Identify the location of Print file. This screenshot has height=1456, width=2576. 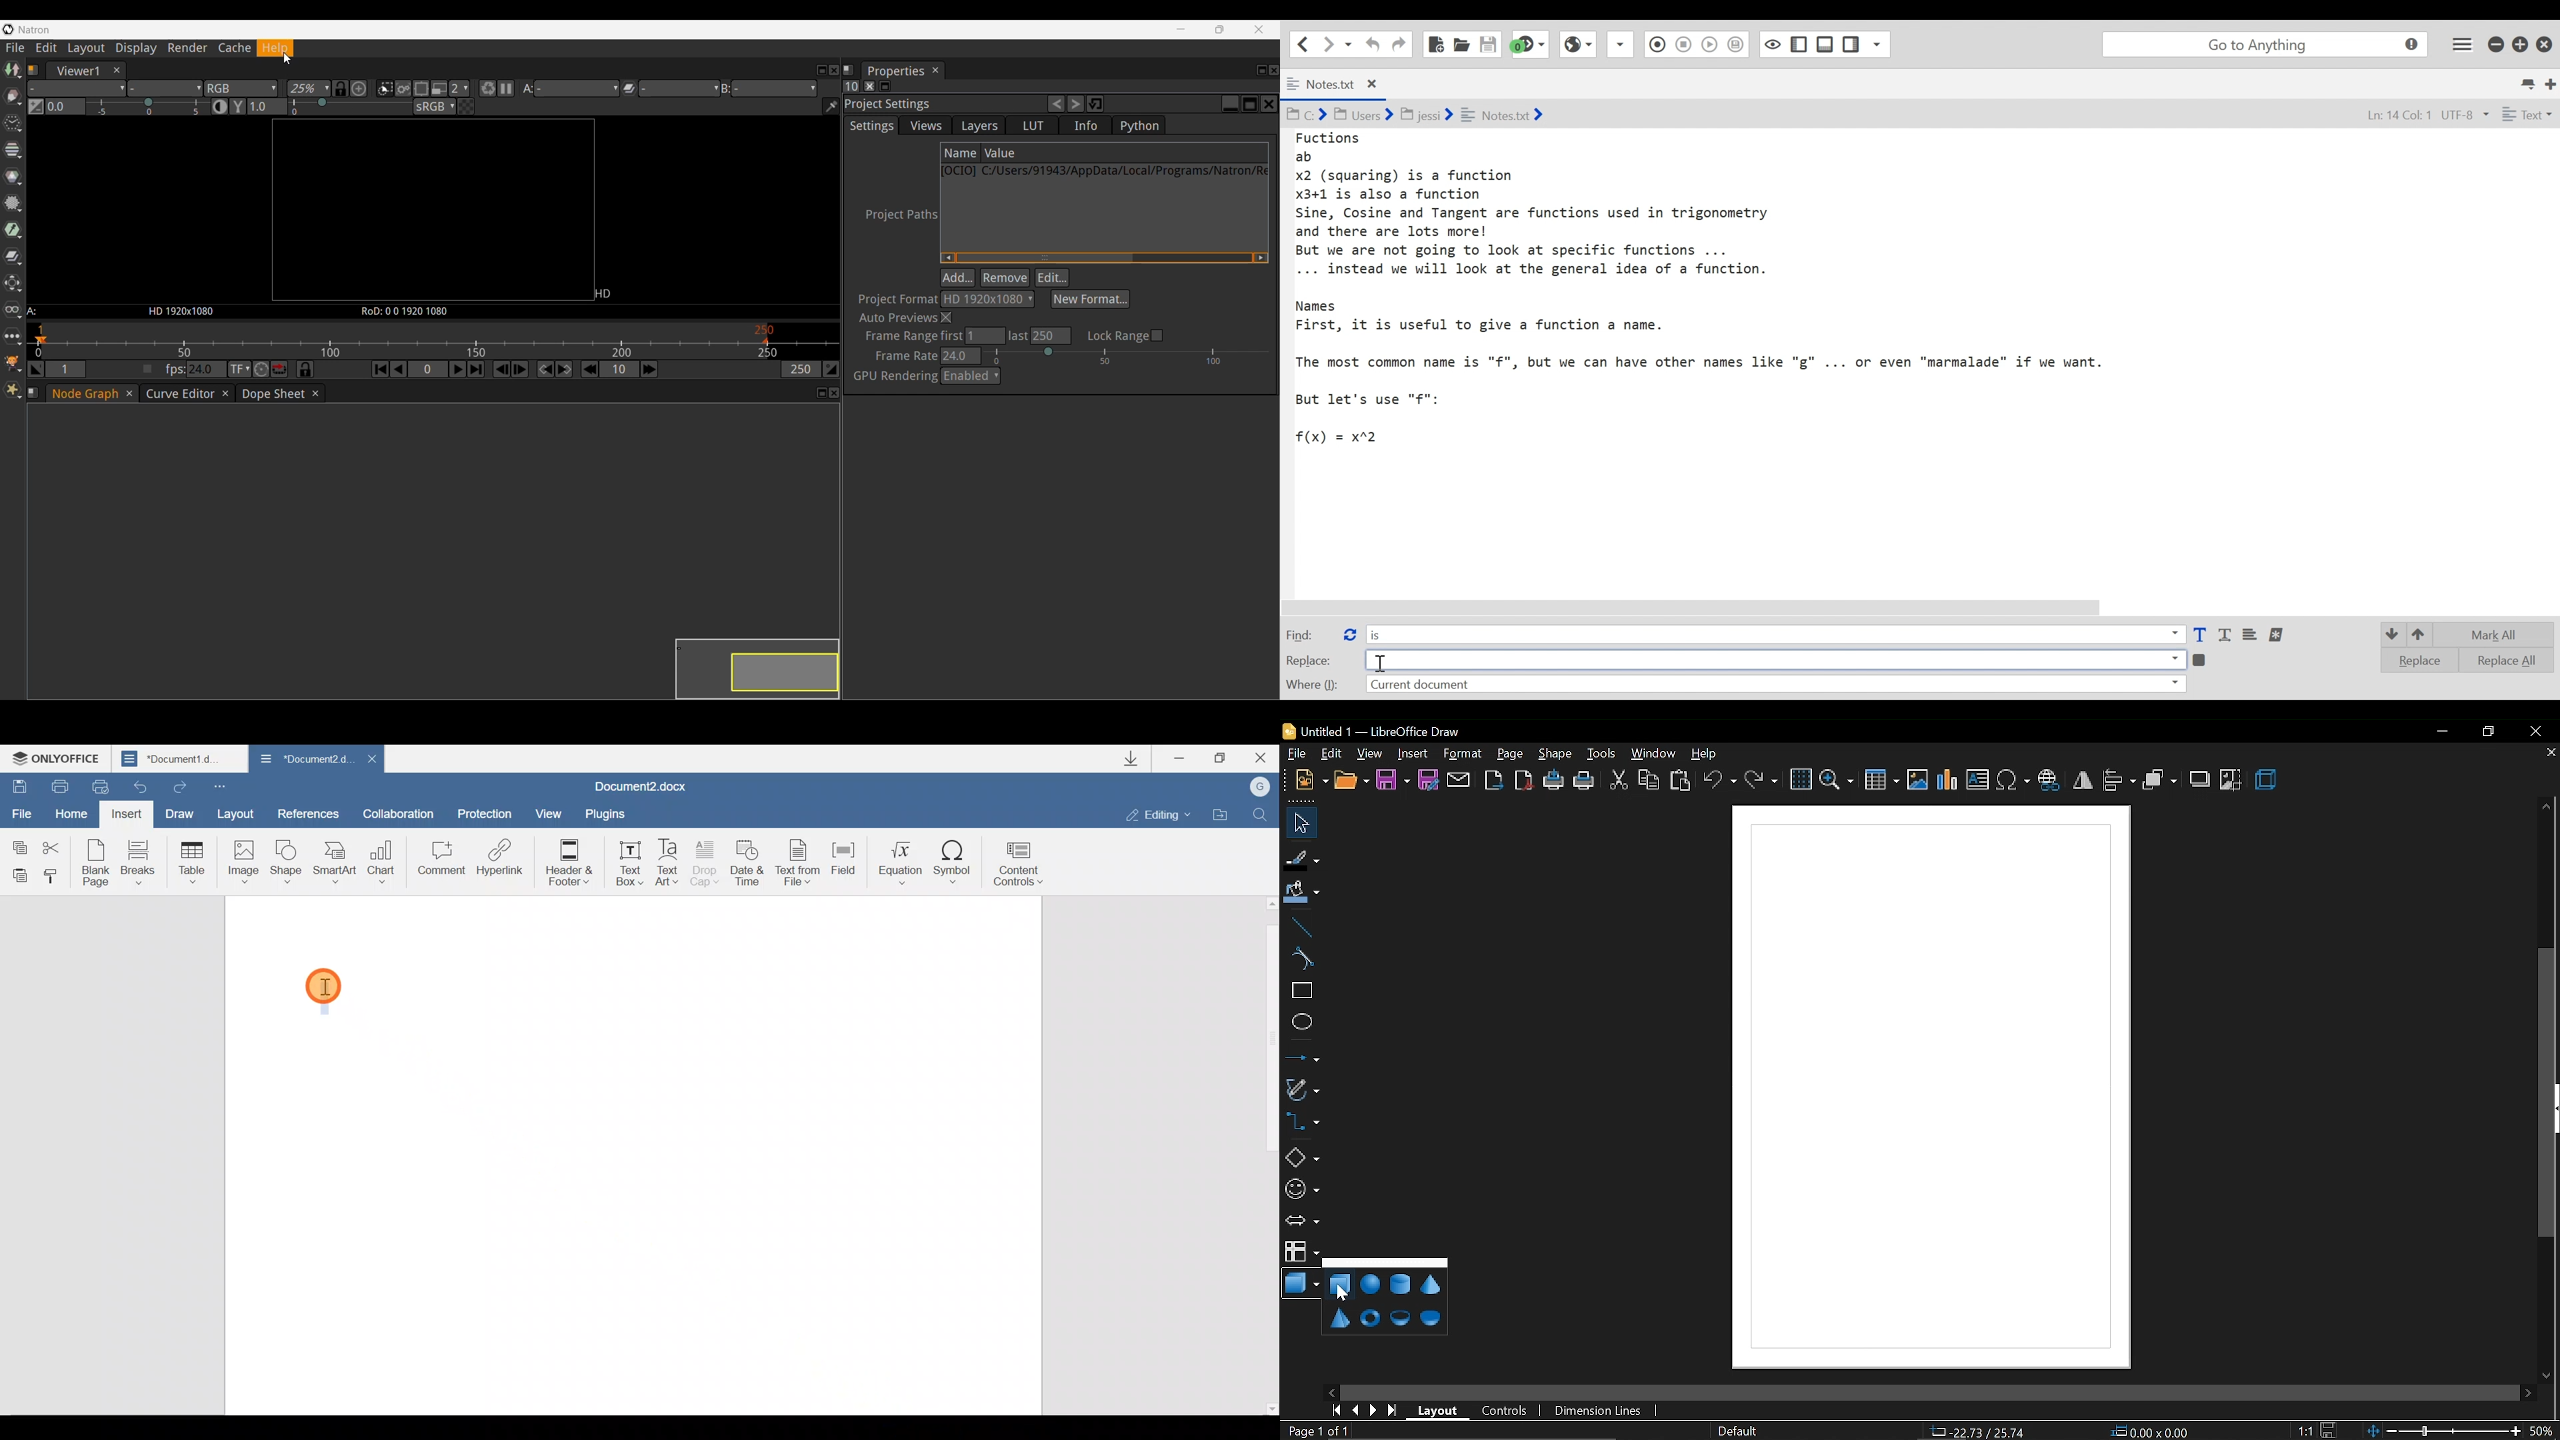
(59, 784).